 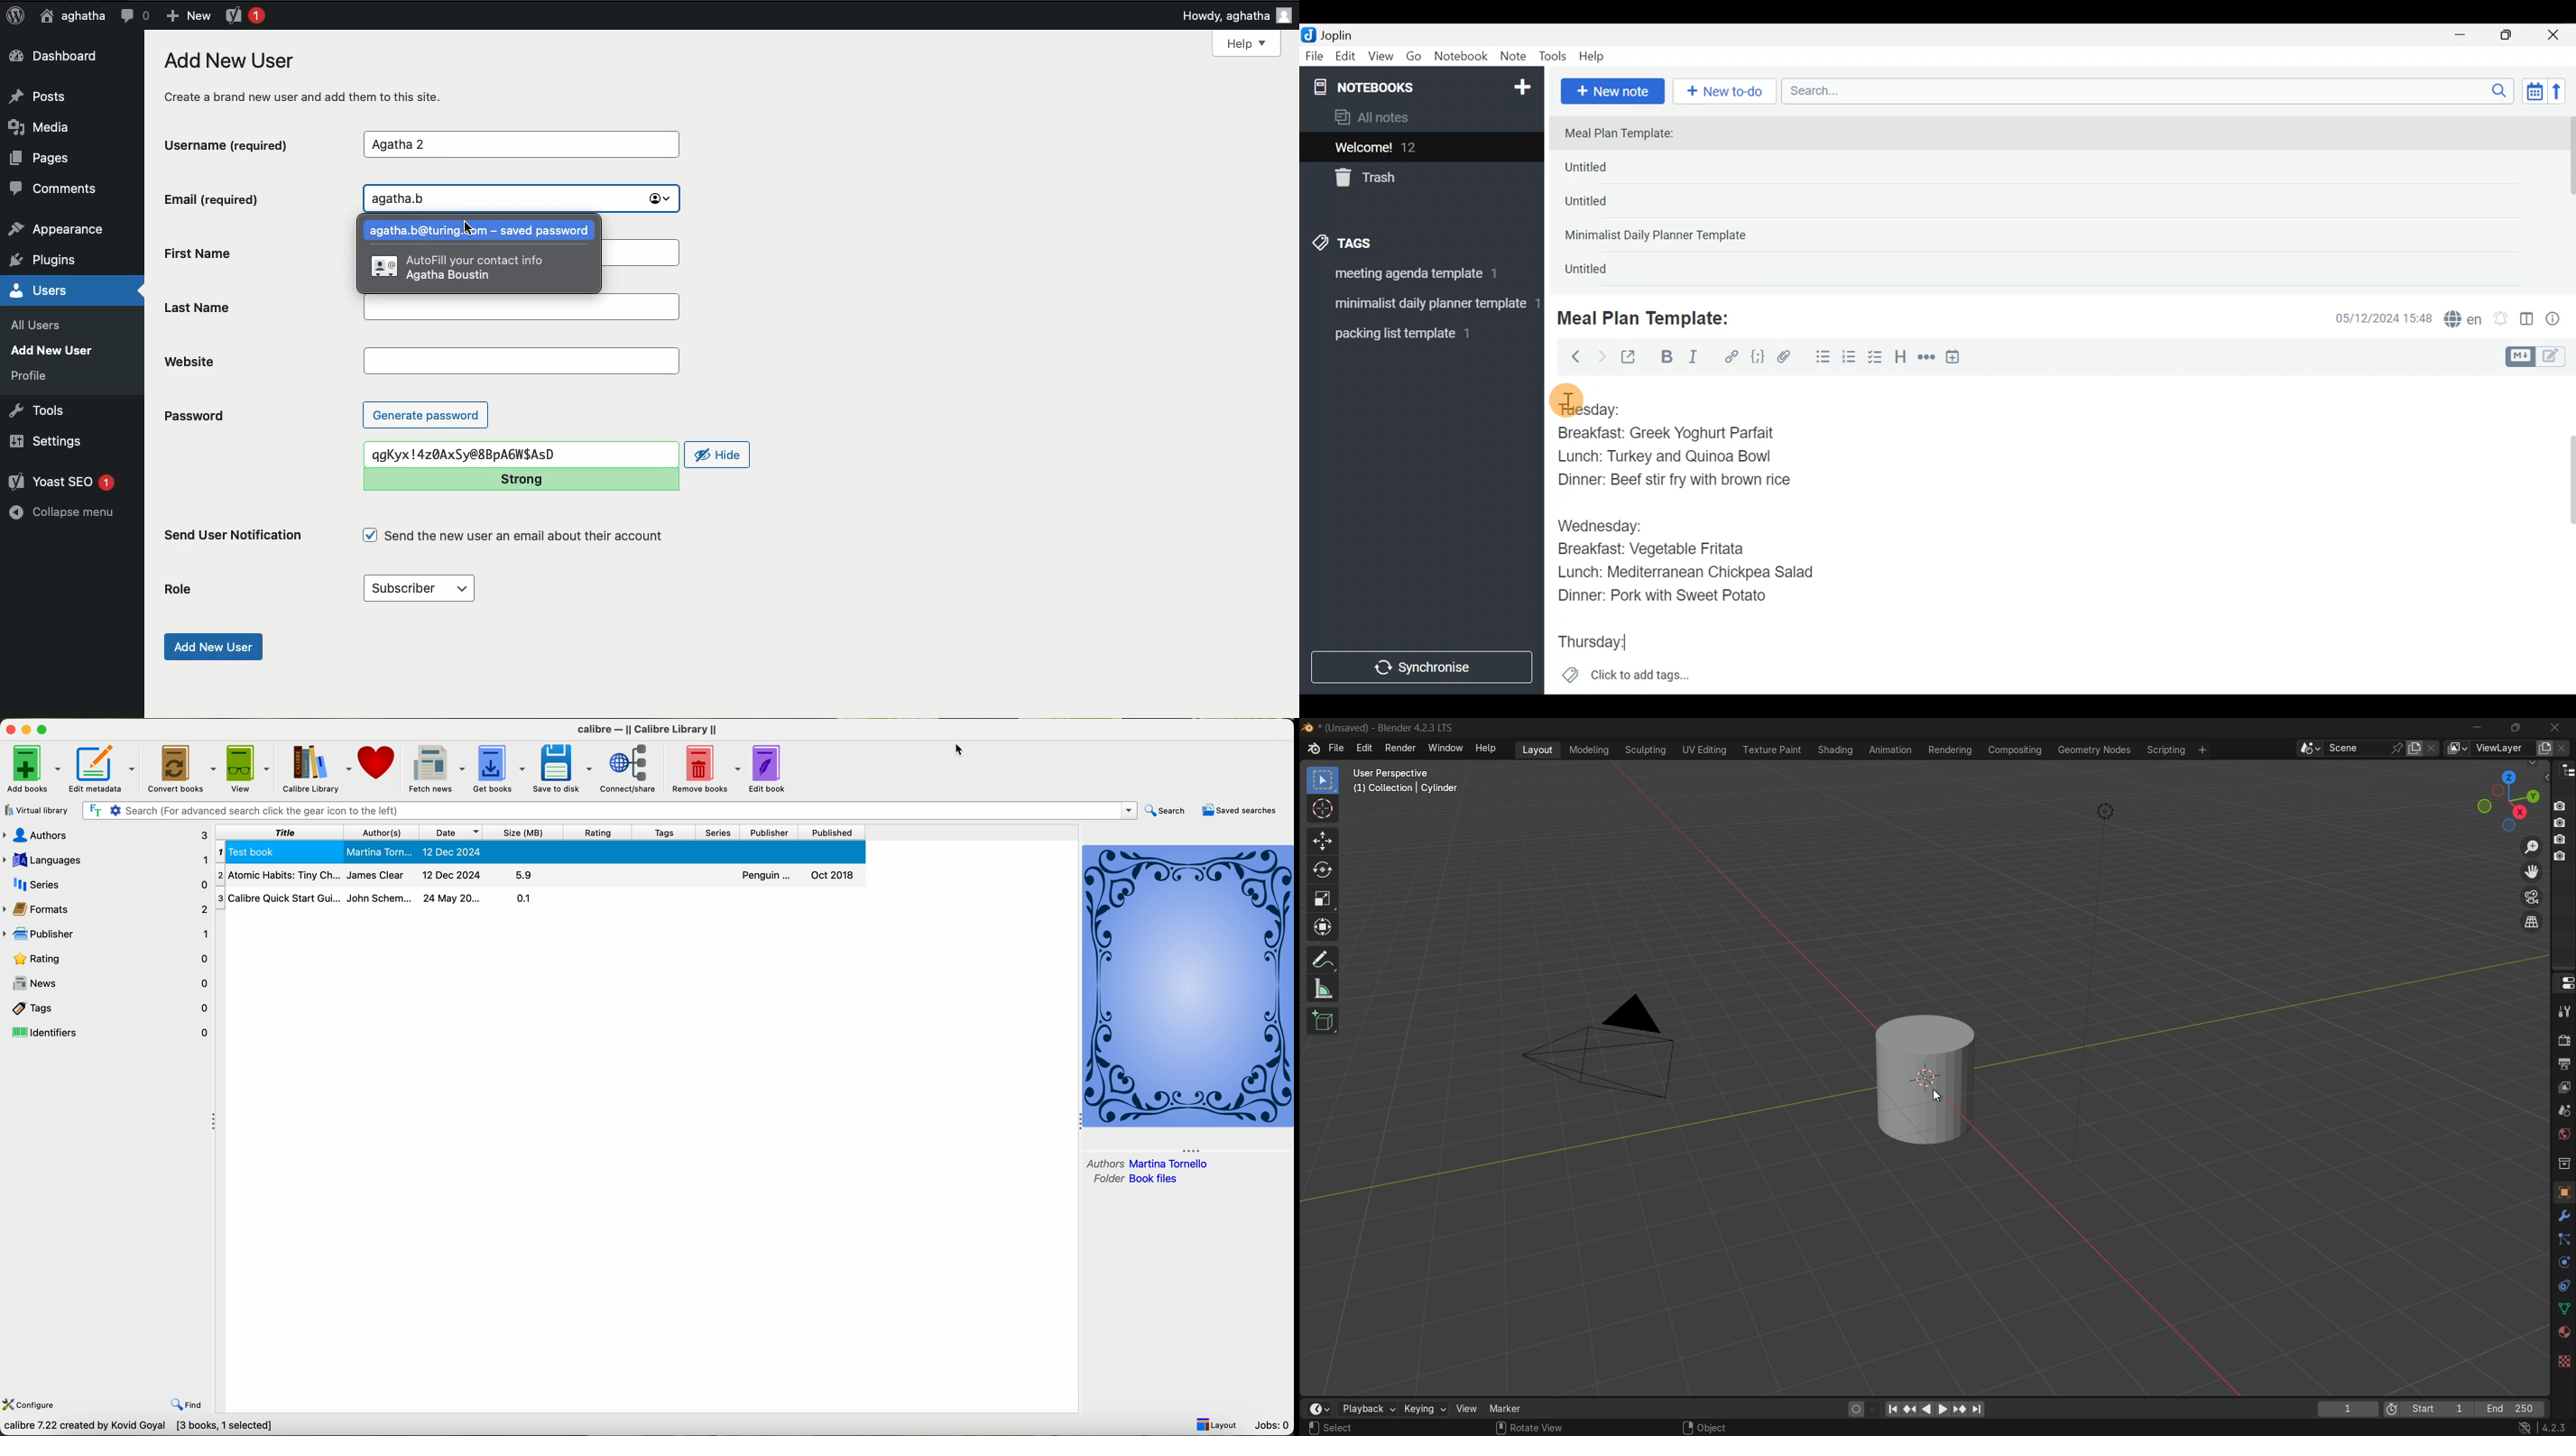 What do you see at coordinates (2456, 749) in the screenshot?
I see `views` at bounding box center [2456, 749].